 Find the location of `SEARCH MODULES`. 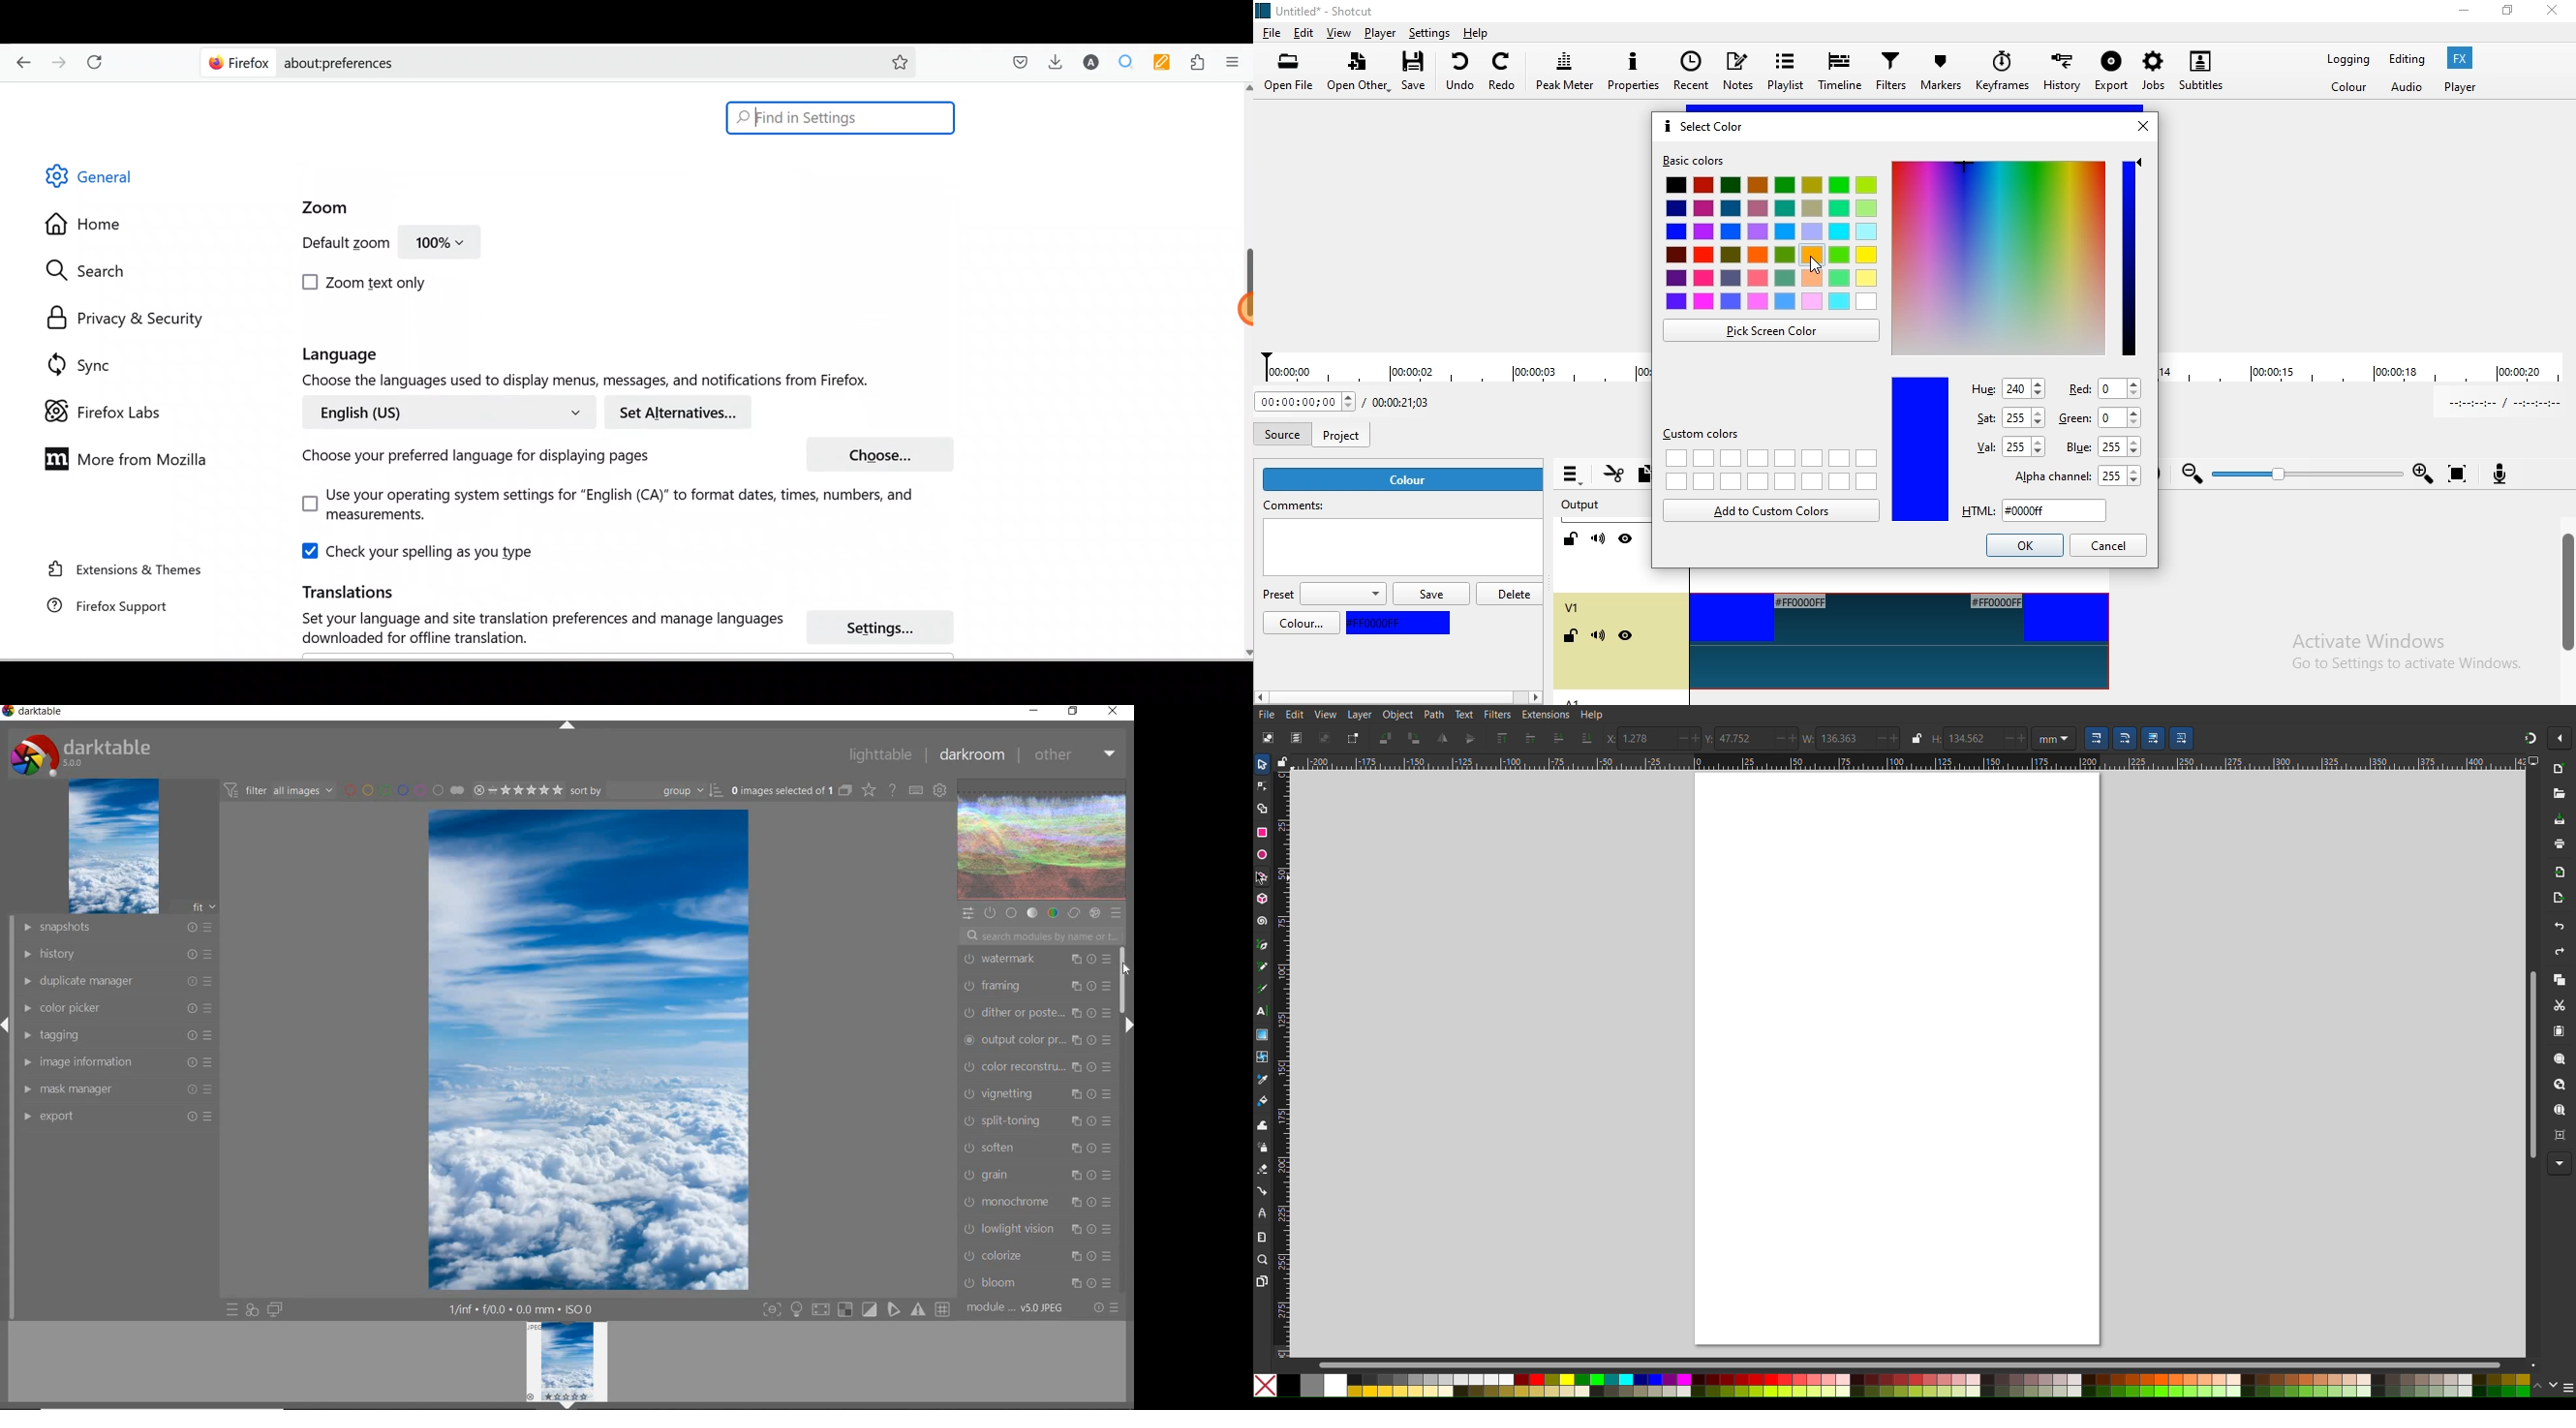

SEARCH MODULES is located at coordinates (1042, 936).